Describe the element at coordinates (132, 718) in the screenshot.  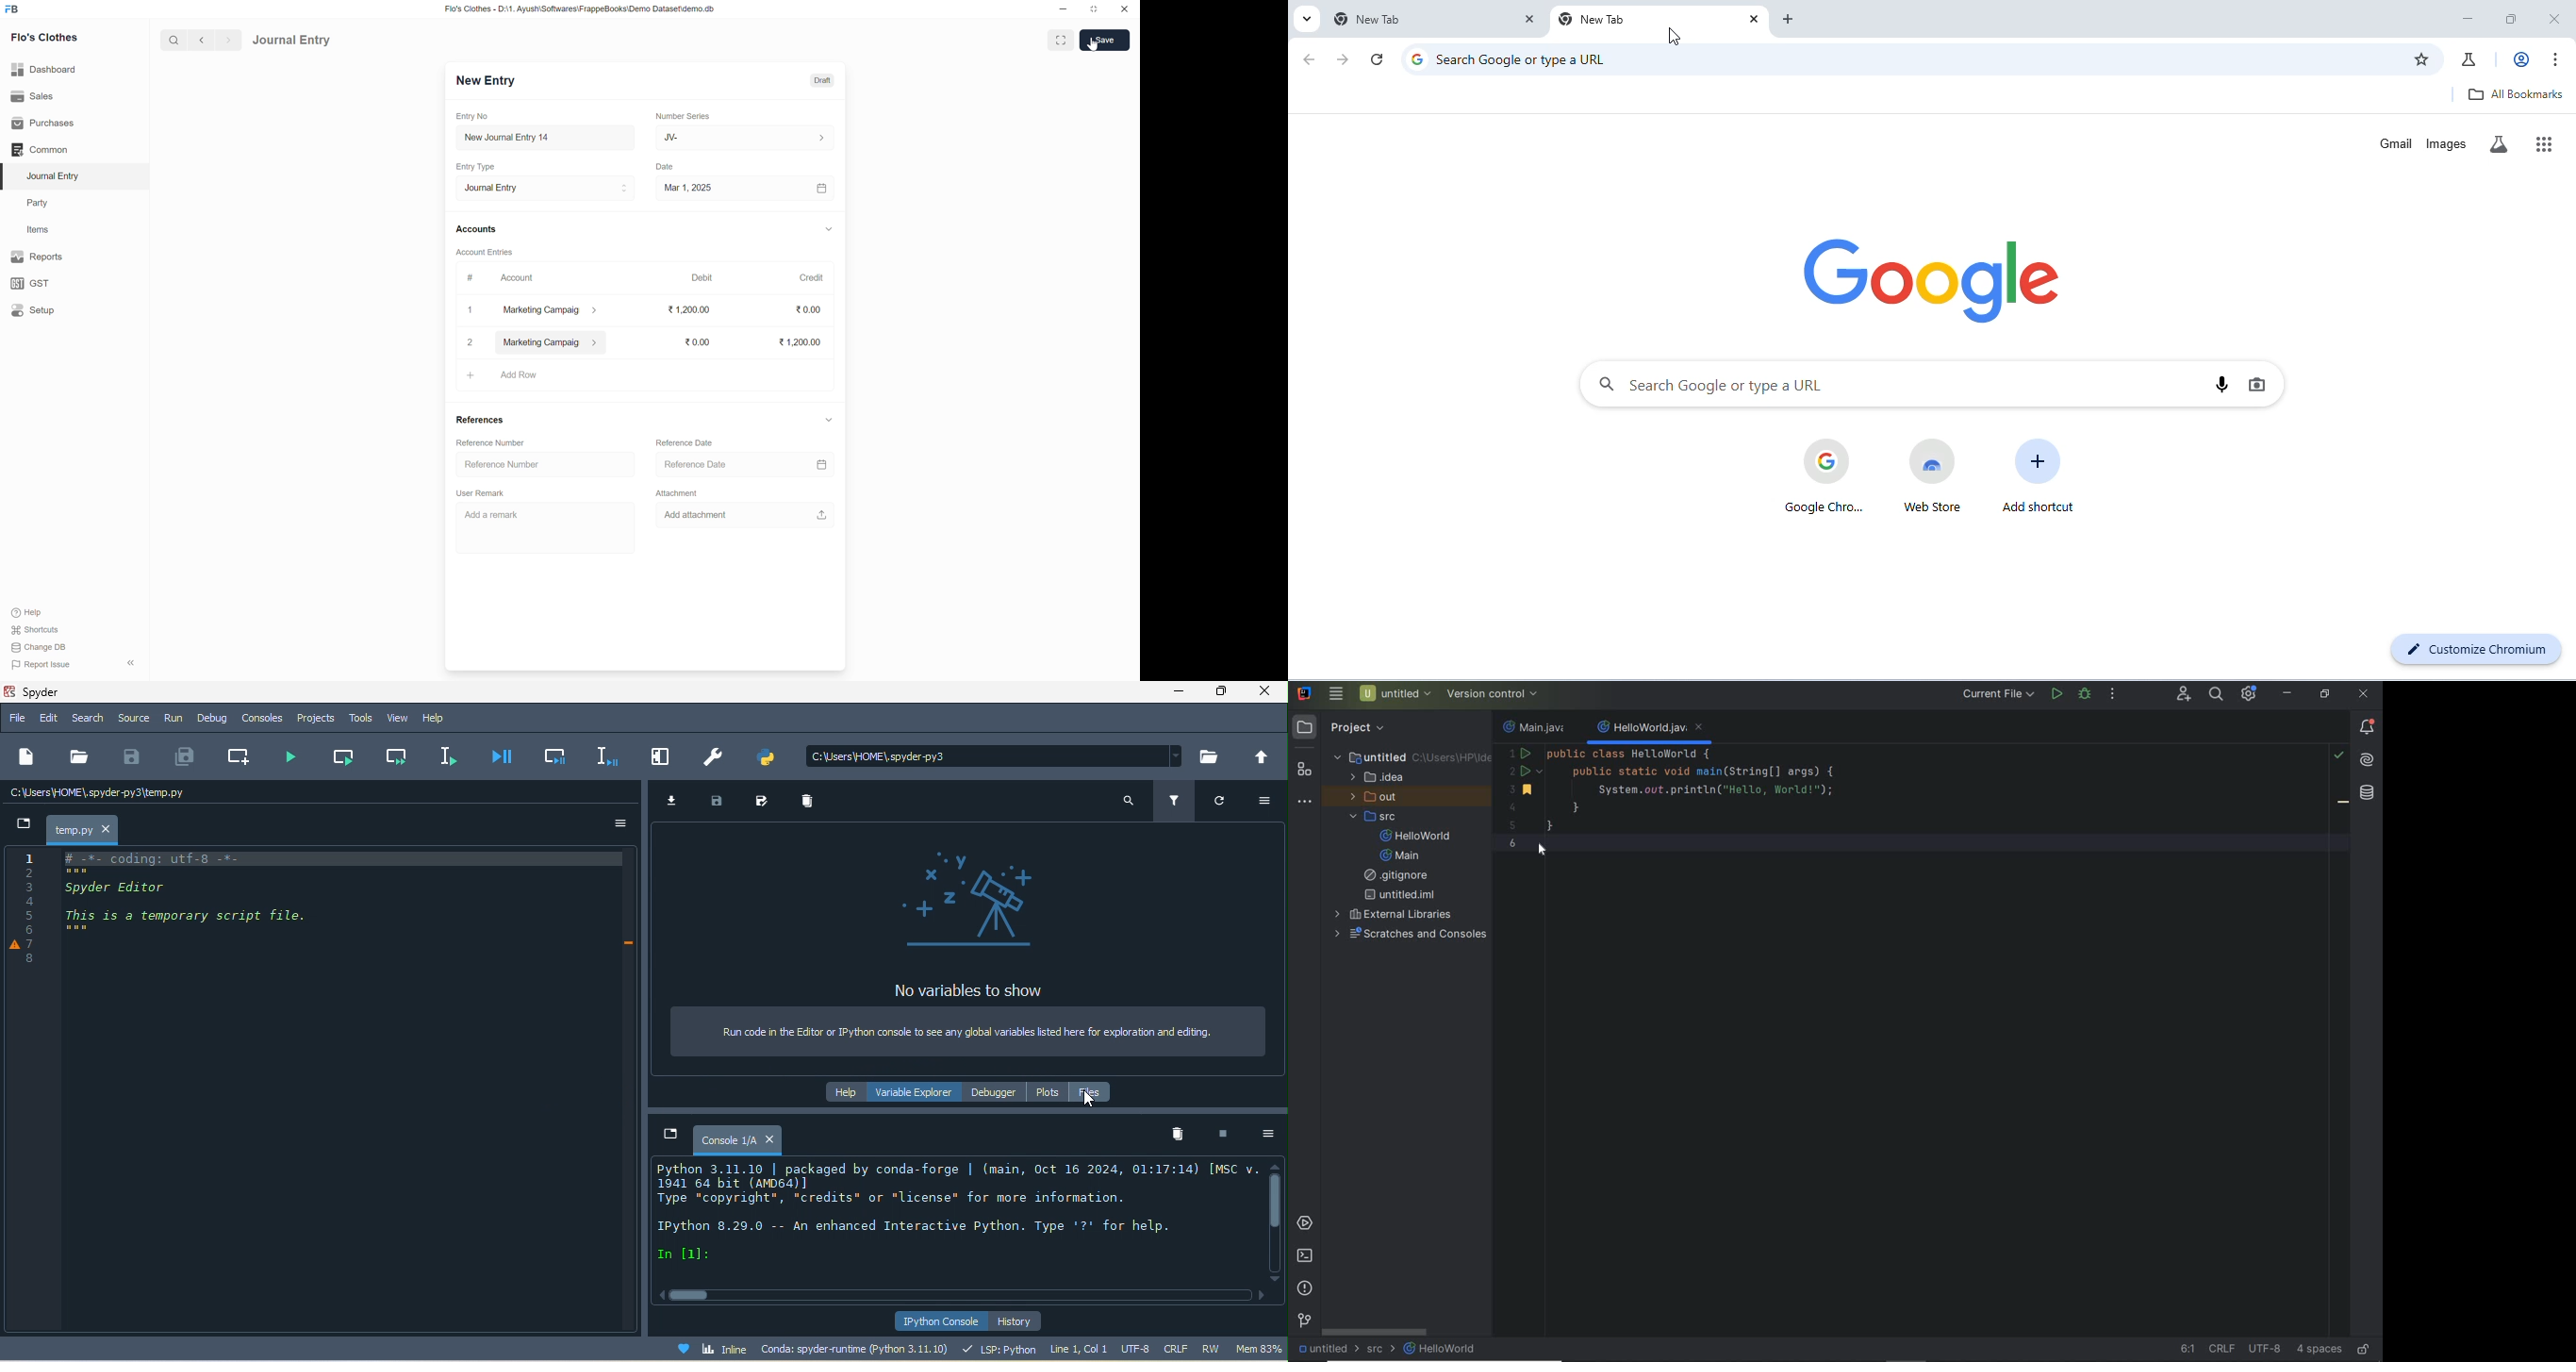
I see `source` at that location.